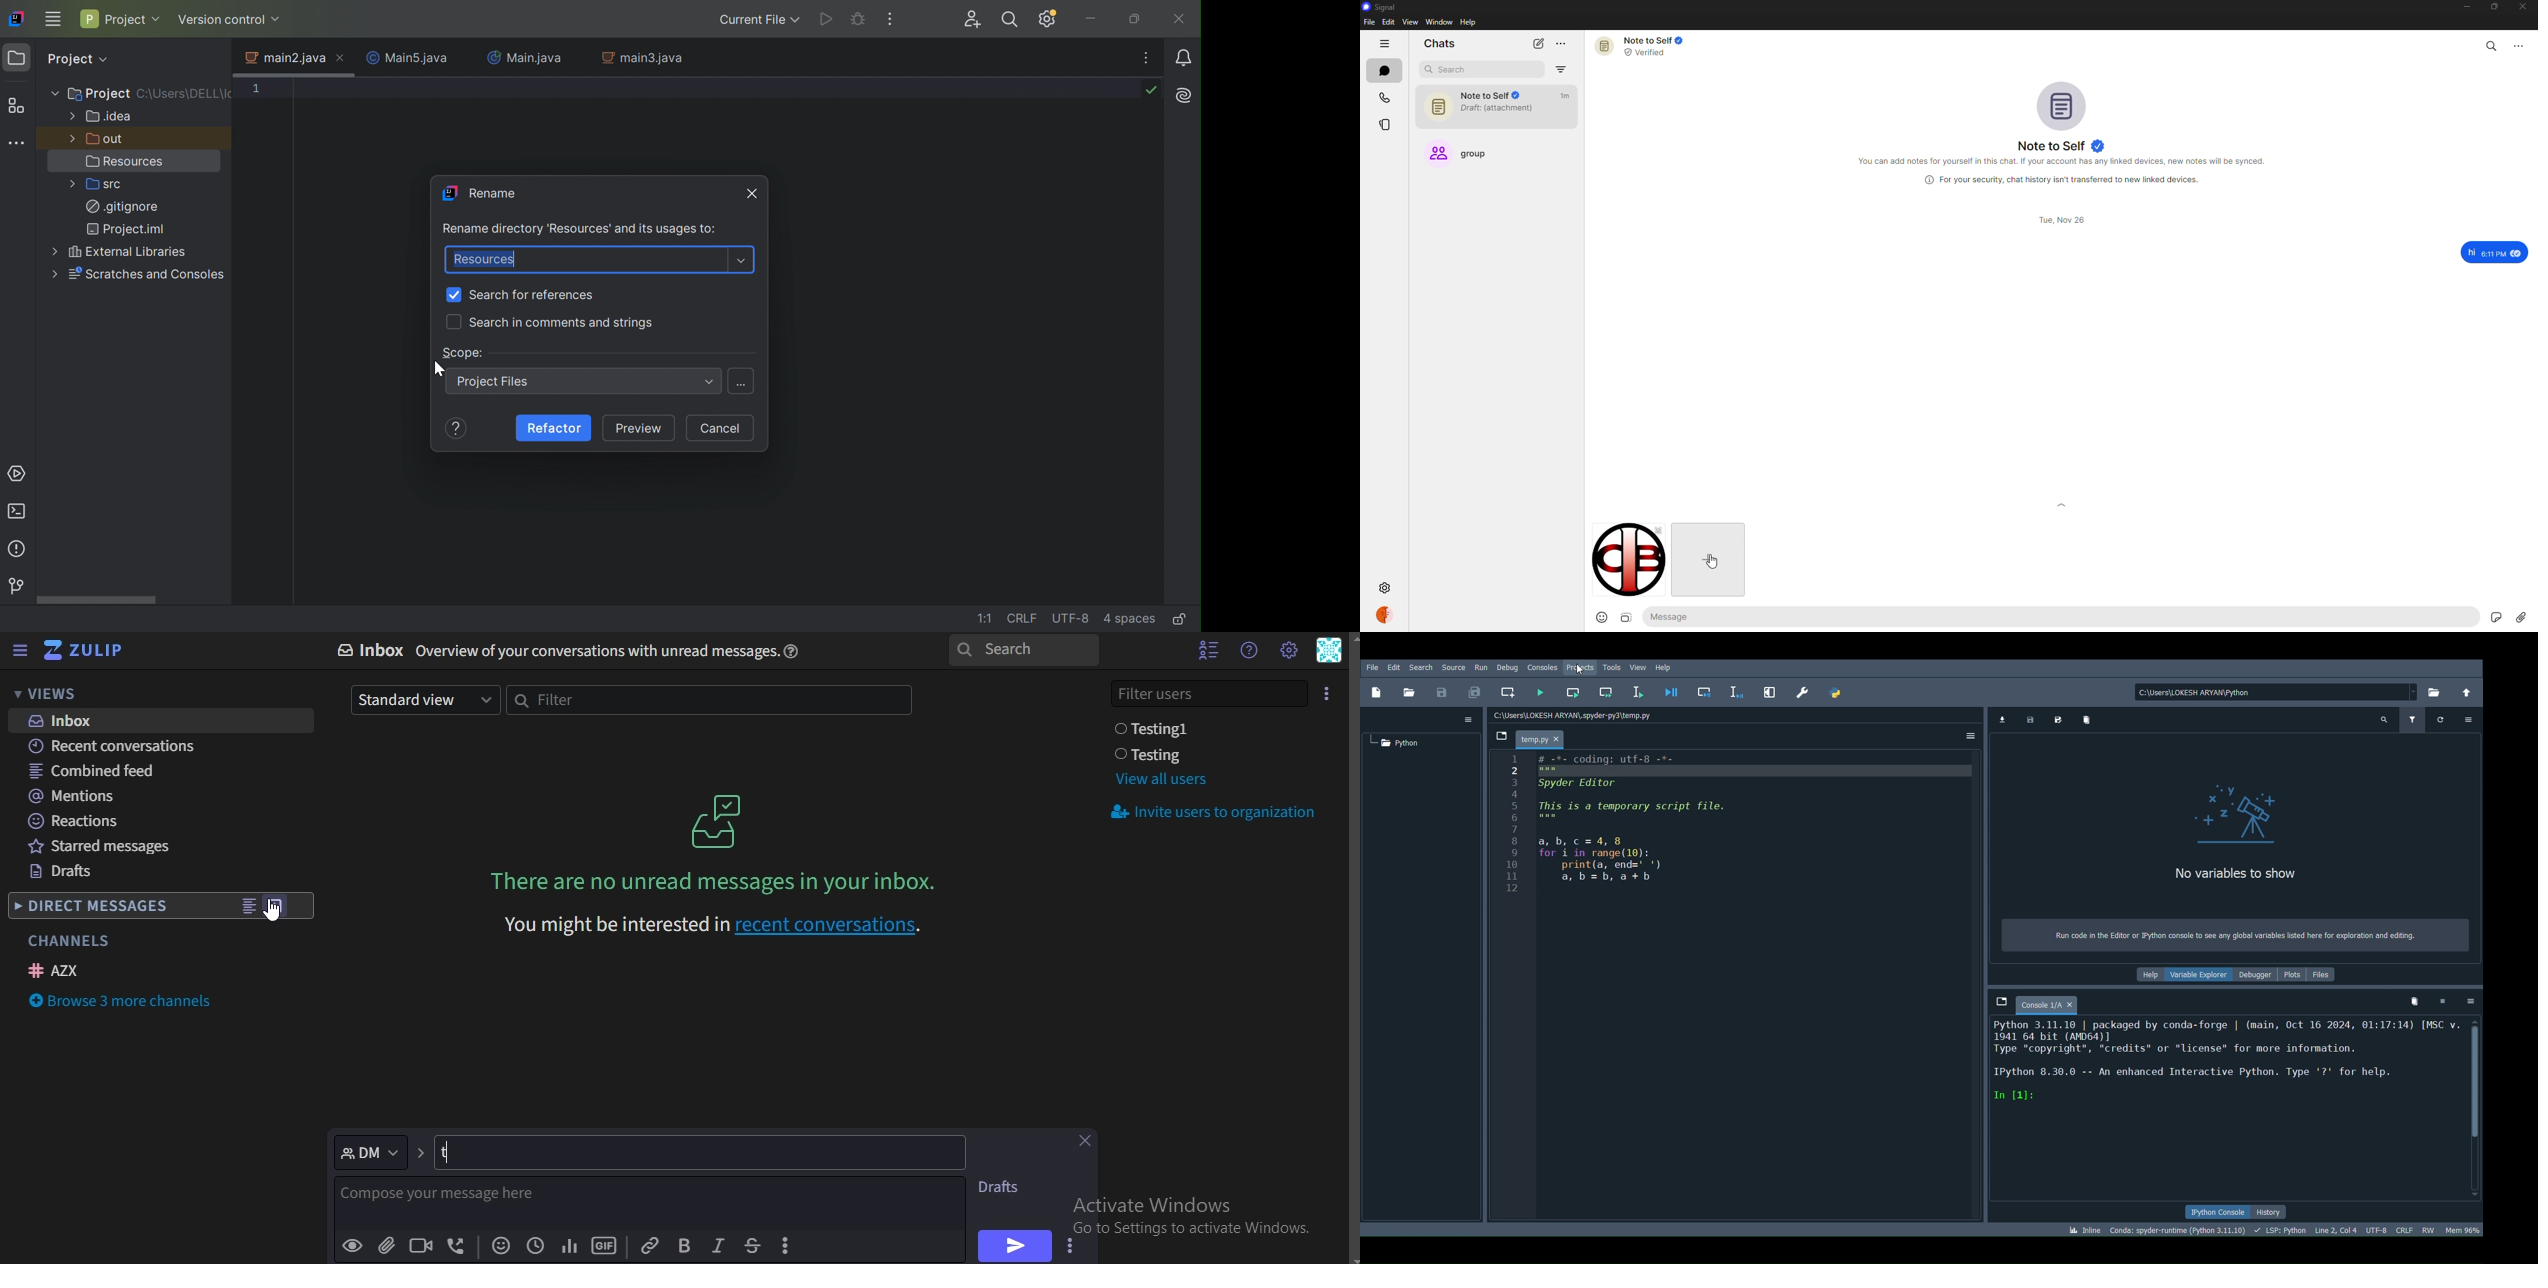 The image size is (2548, 1288). What do you see at coordinates (2225, 1109) in the screenshot?
I see `Console` at bounding box center [2225, 1109].